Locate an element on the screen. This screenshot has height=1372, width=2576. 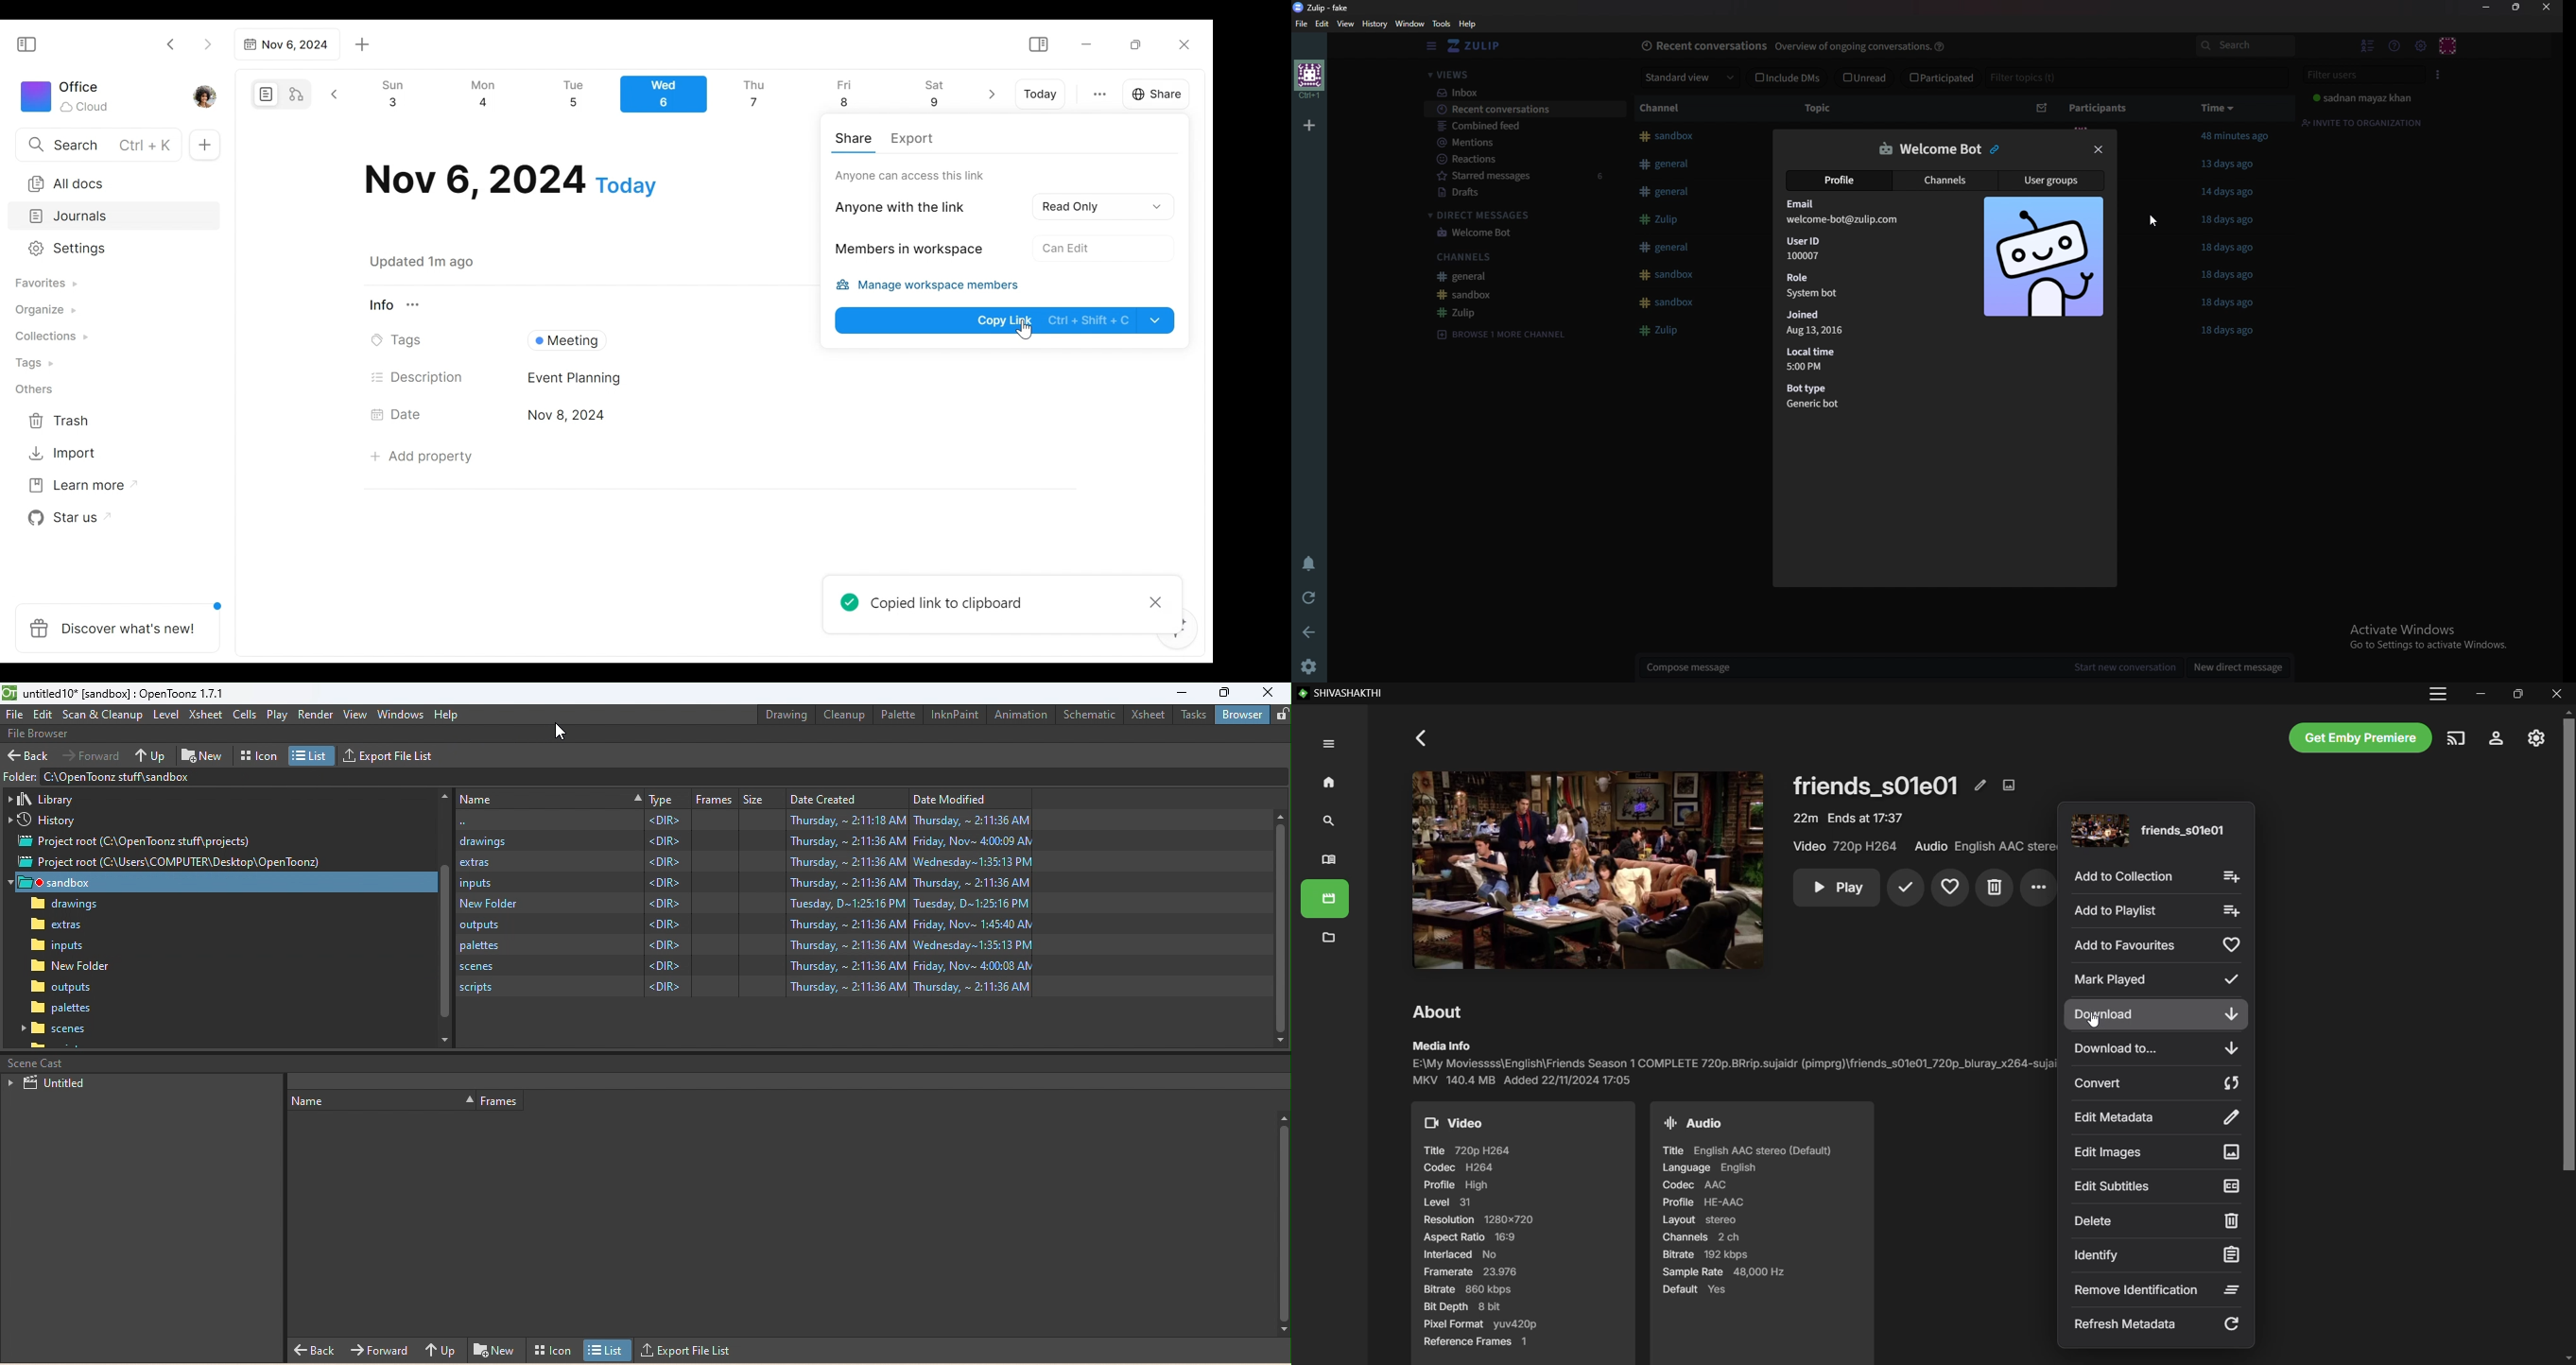
Enable do not disturb is located at coordinates (1310, 563).